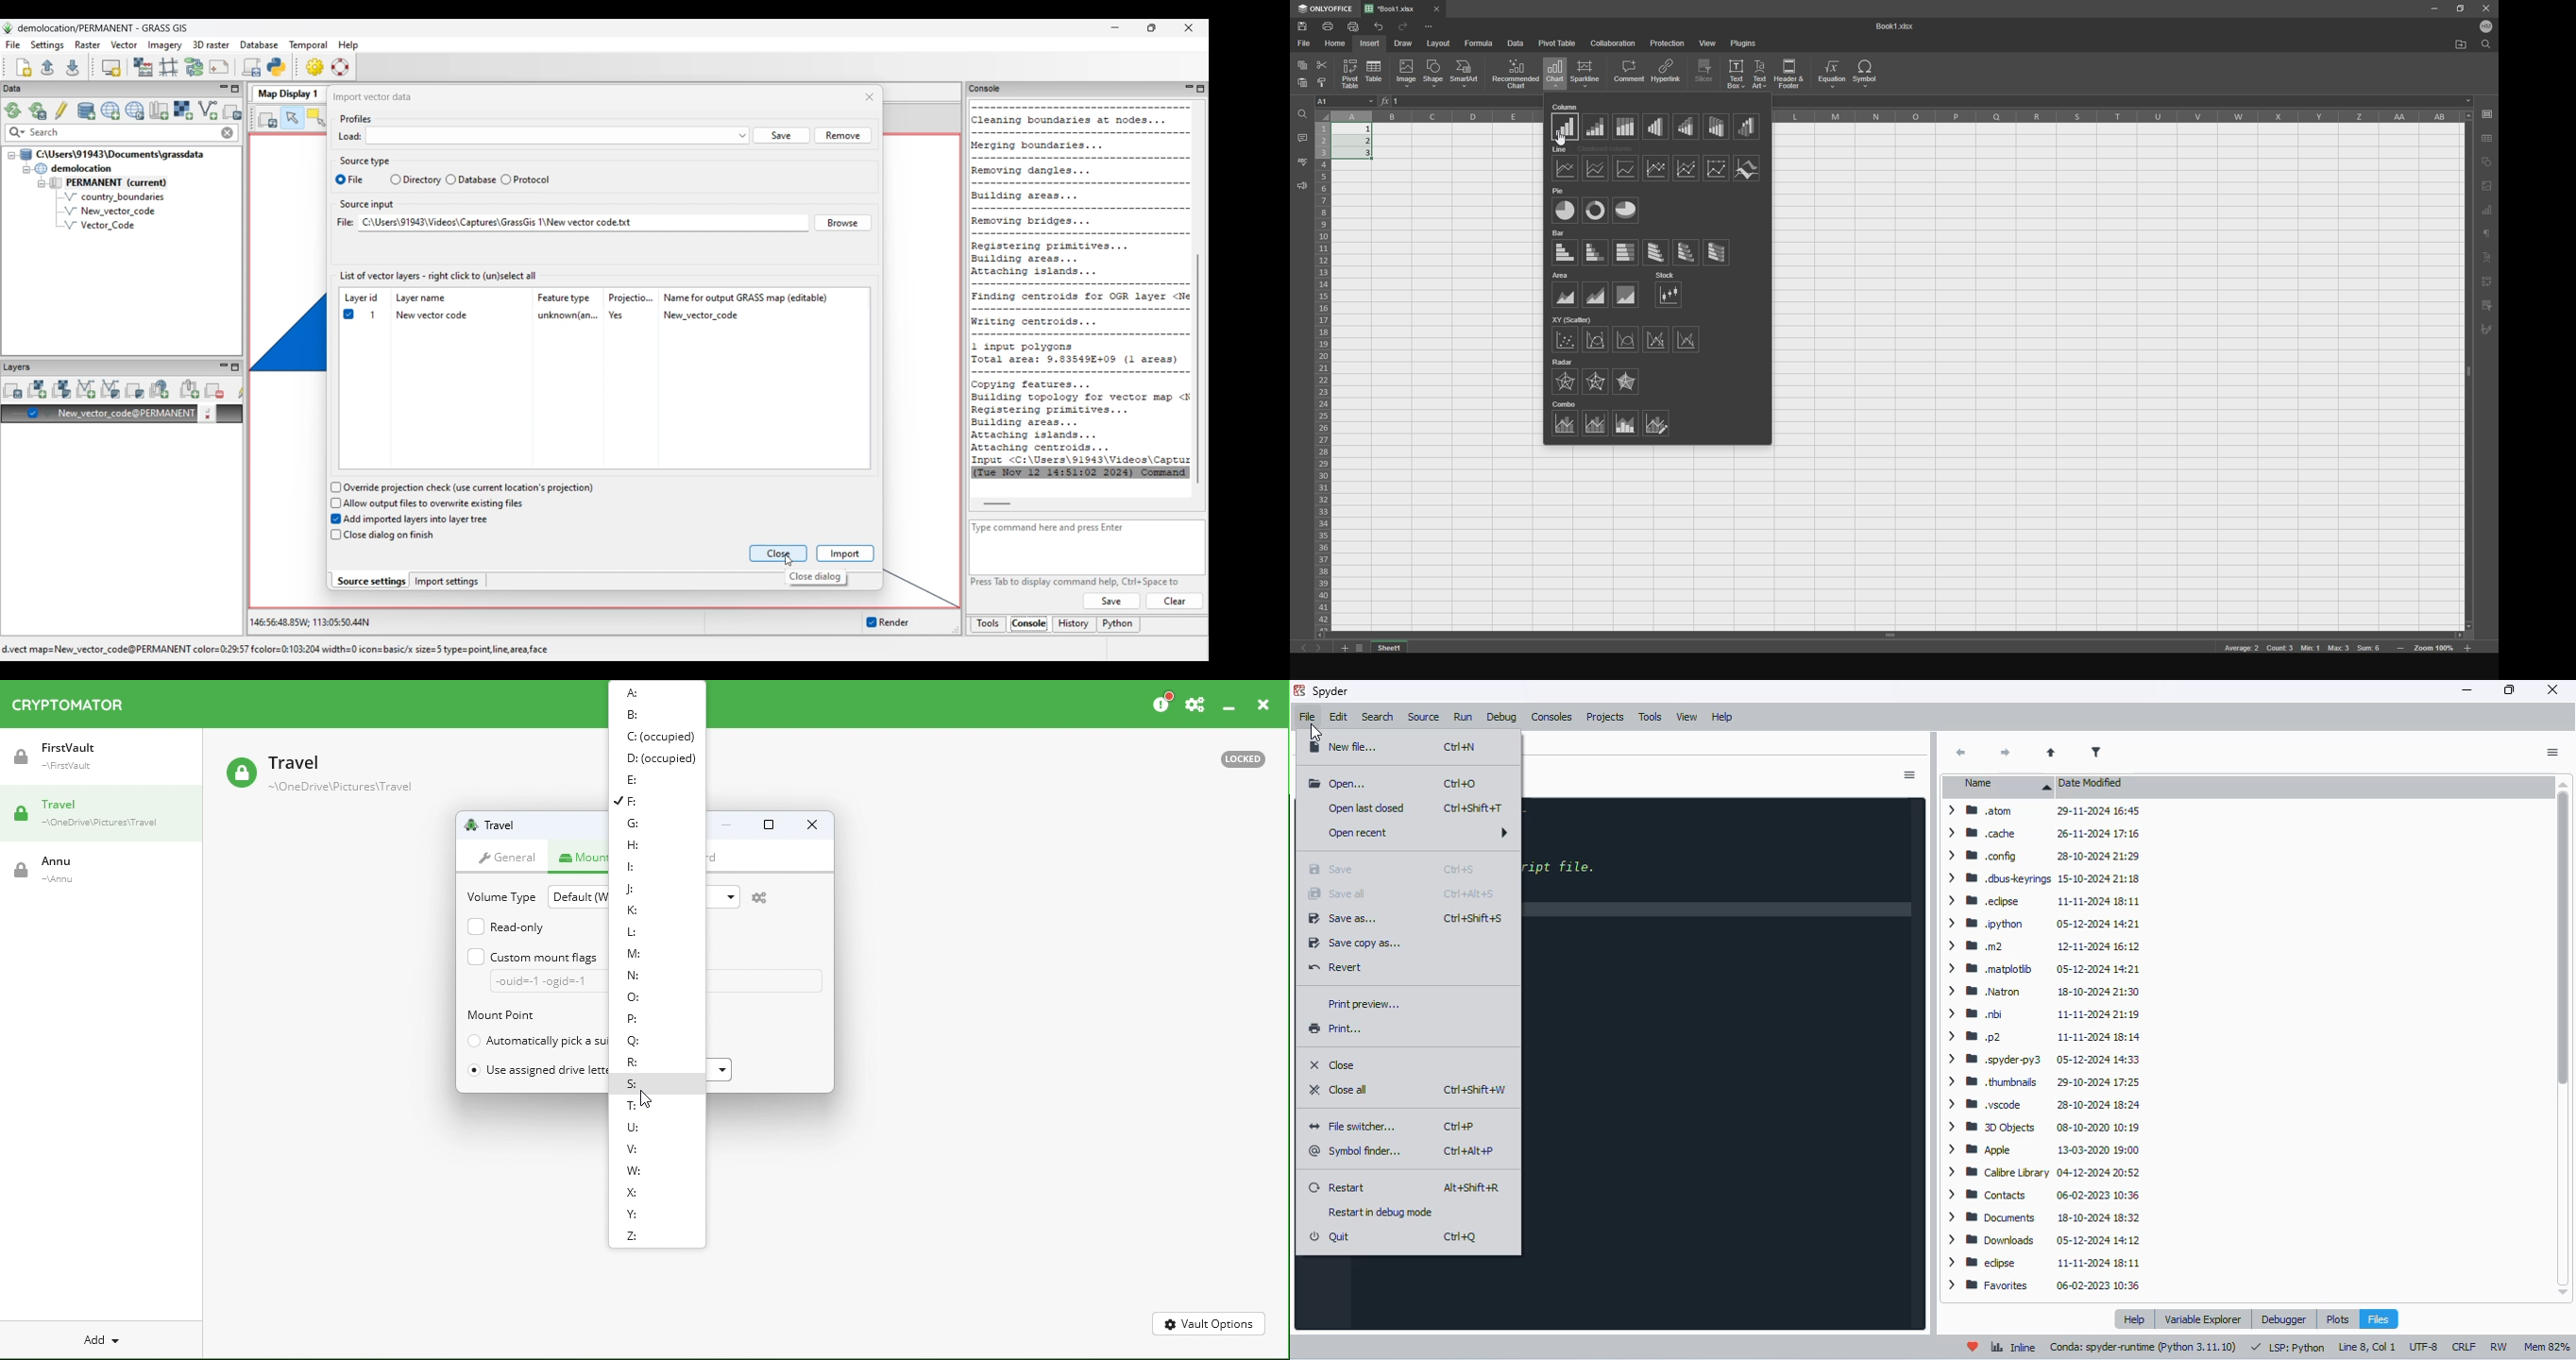 This screenshot has height=1372, width=2576. What do you see at coordinates (1334, 1065) in the screenshot?
I see `close` at bounding box center [1334, 1065].